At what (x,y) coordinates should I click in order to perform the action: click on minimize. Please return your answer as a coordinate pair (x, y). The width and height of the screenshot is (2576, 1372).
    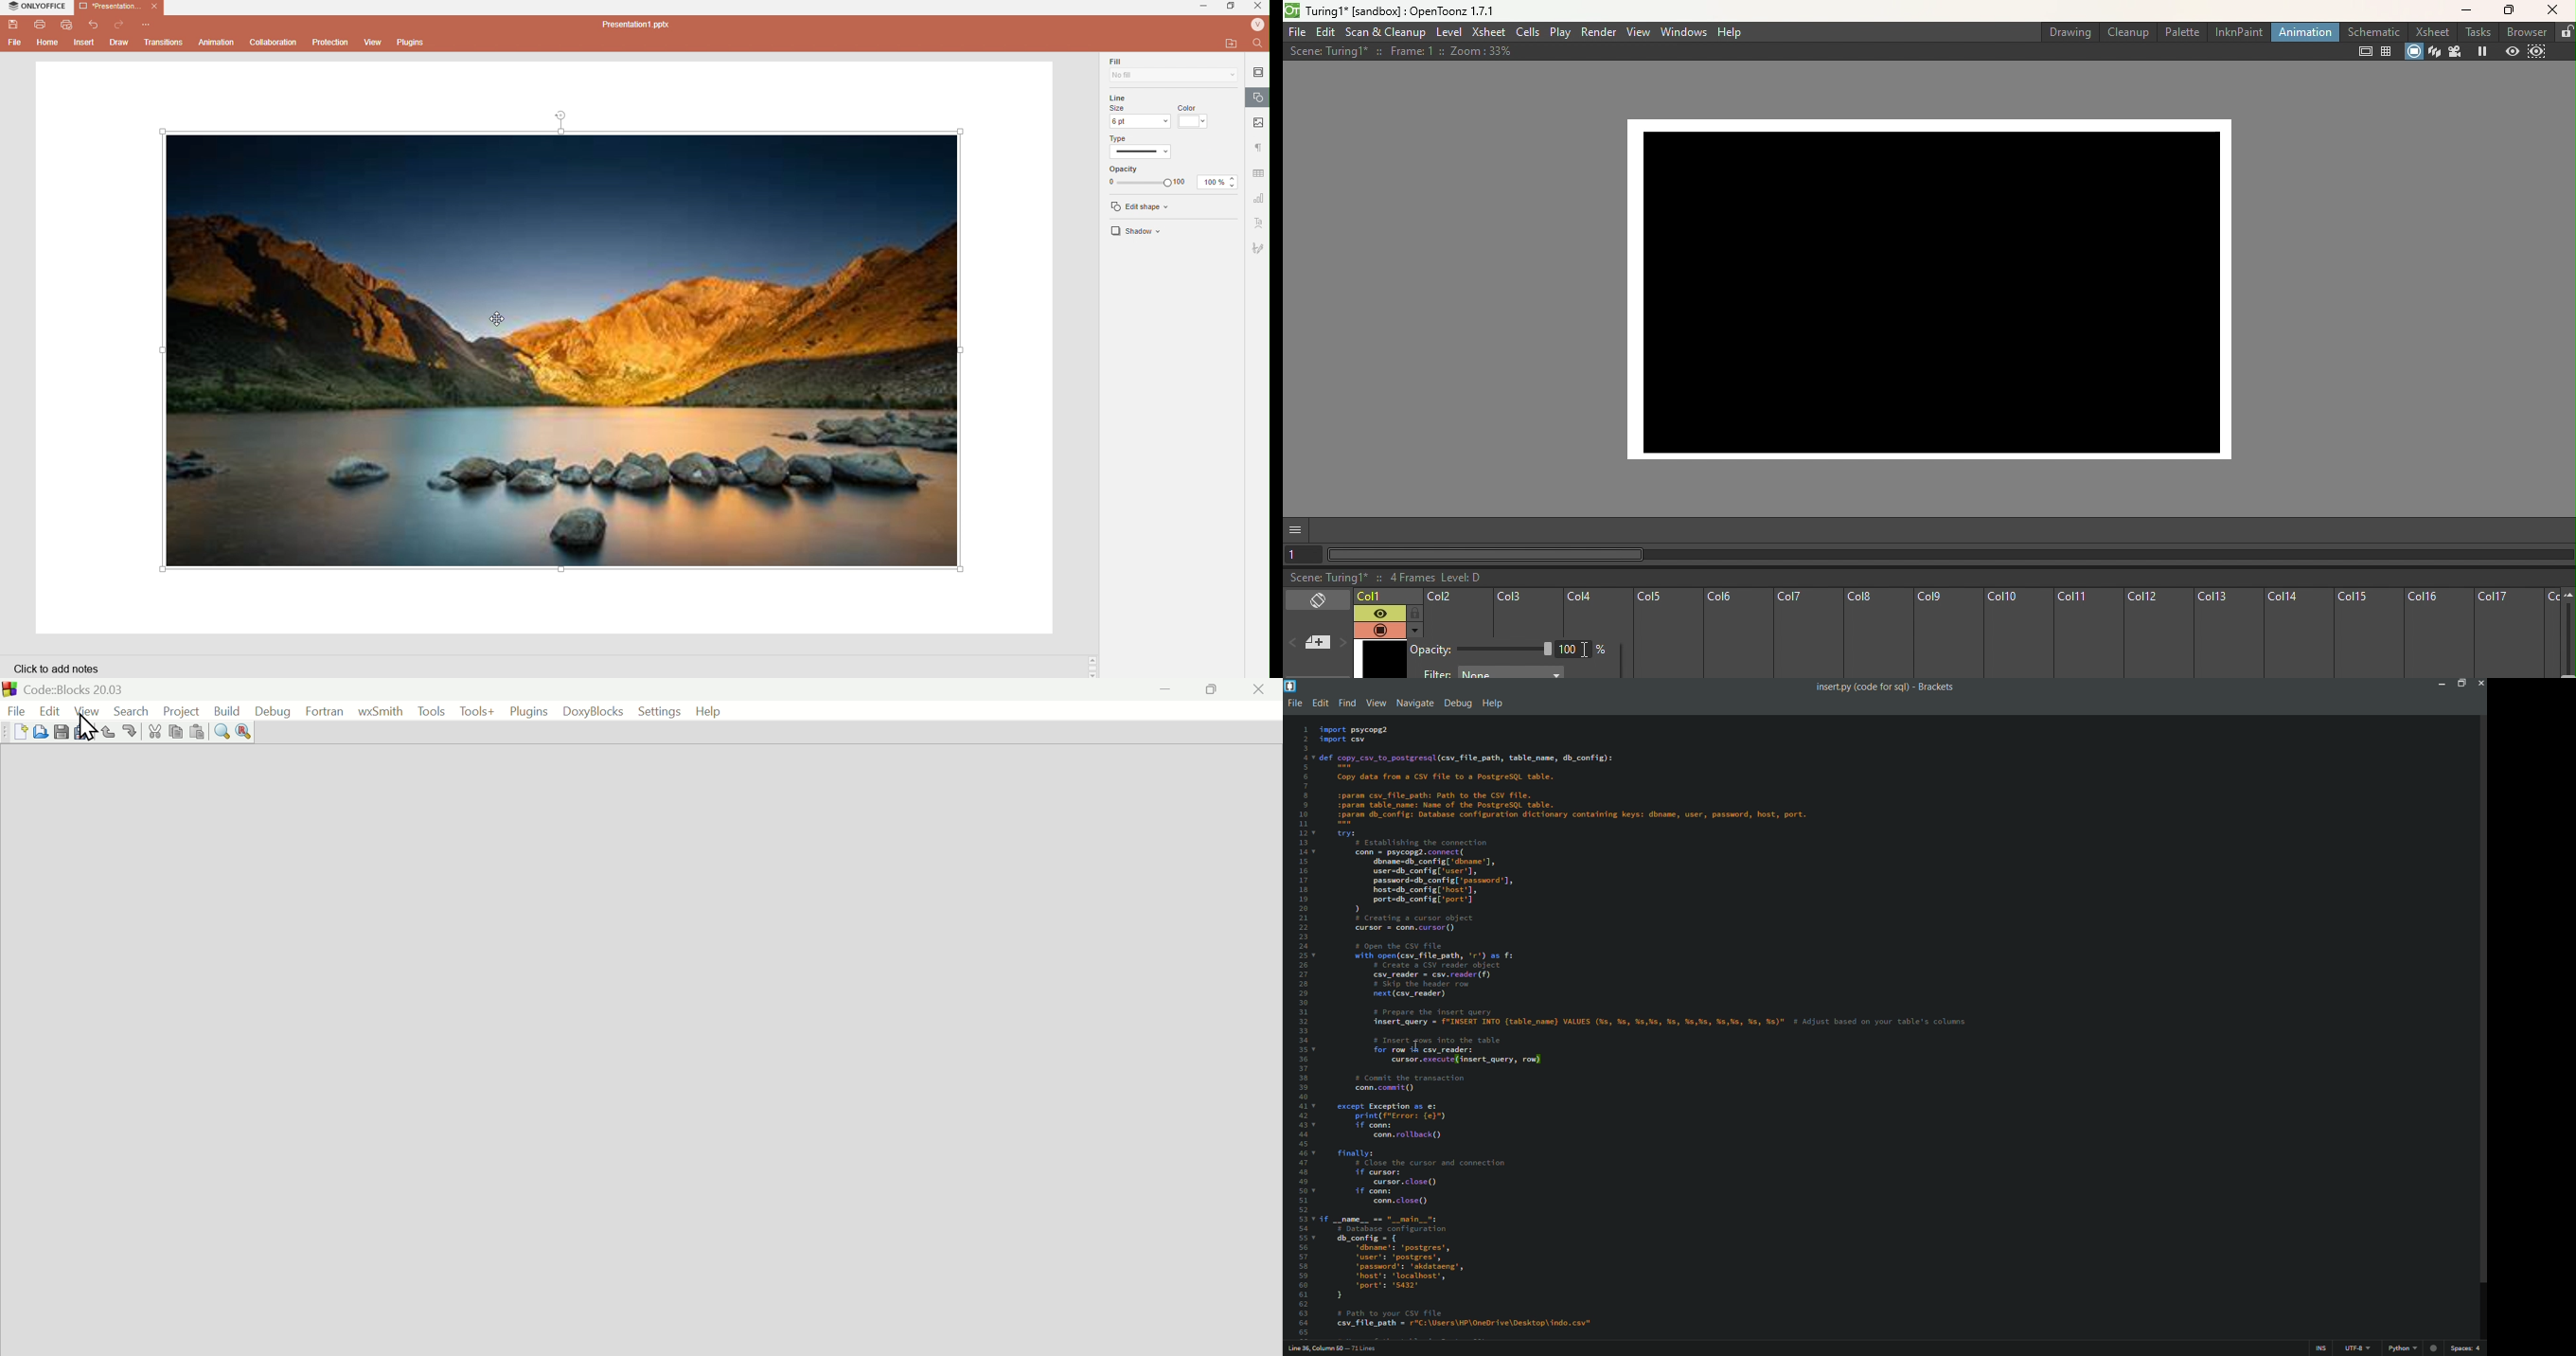
    Looking at the image, I should click on (2441, 683).